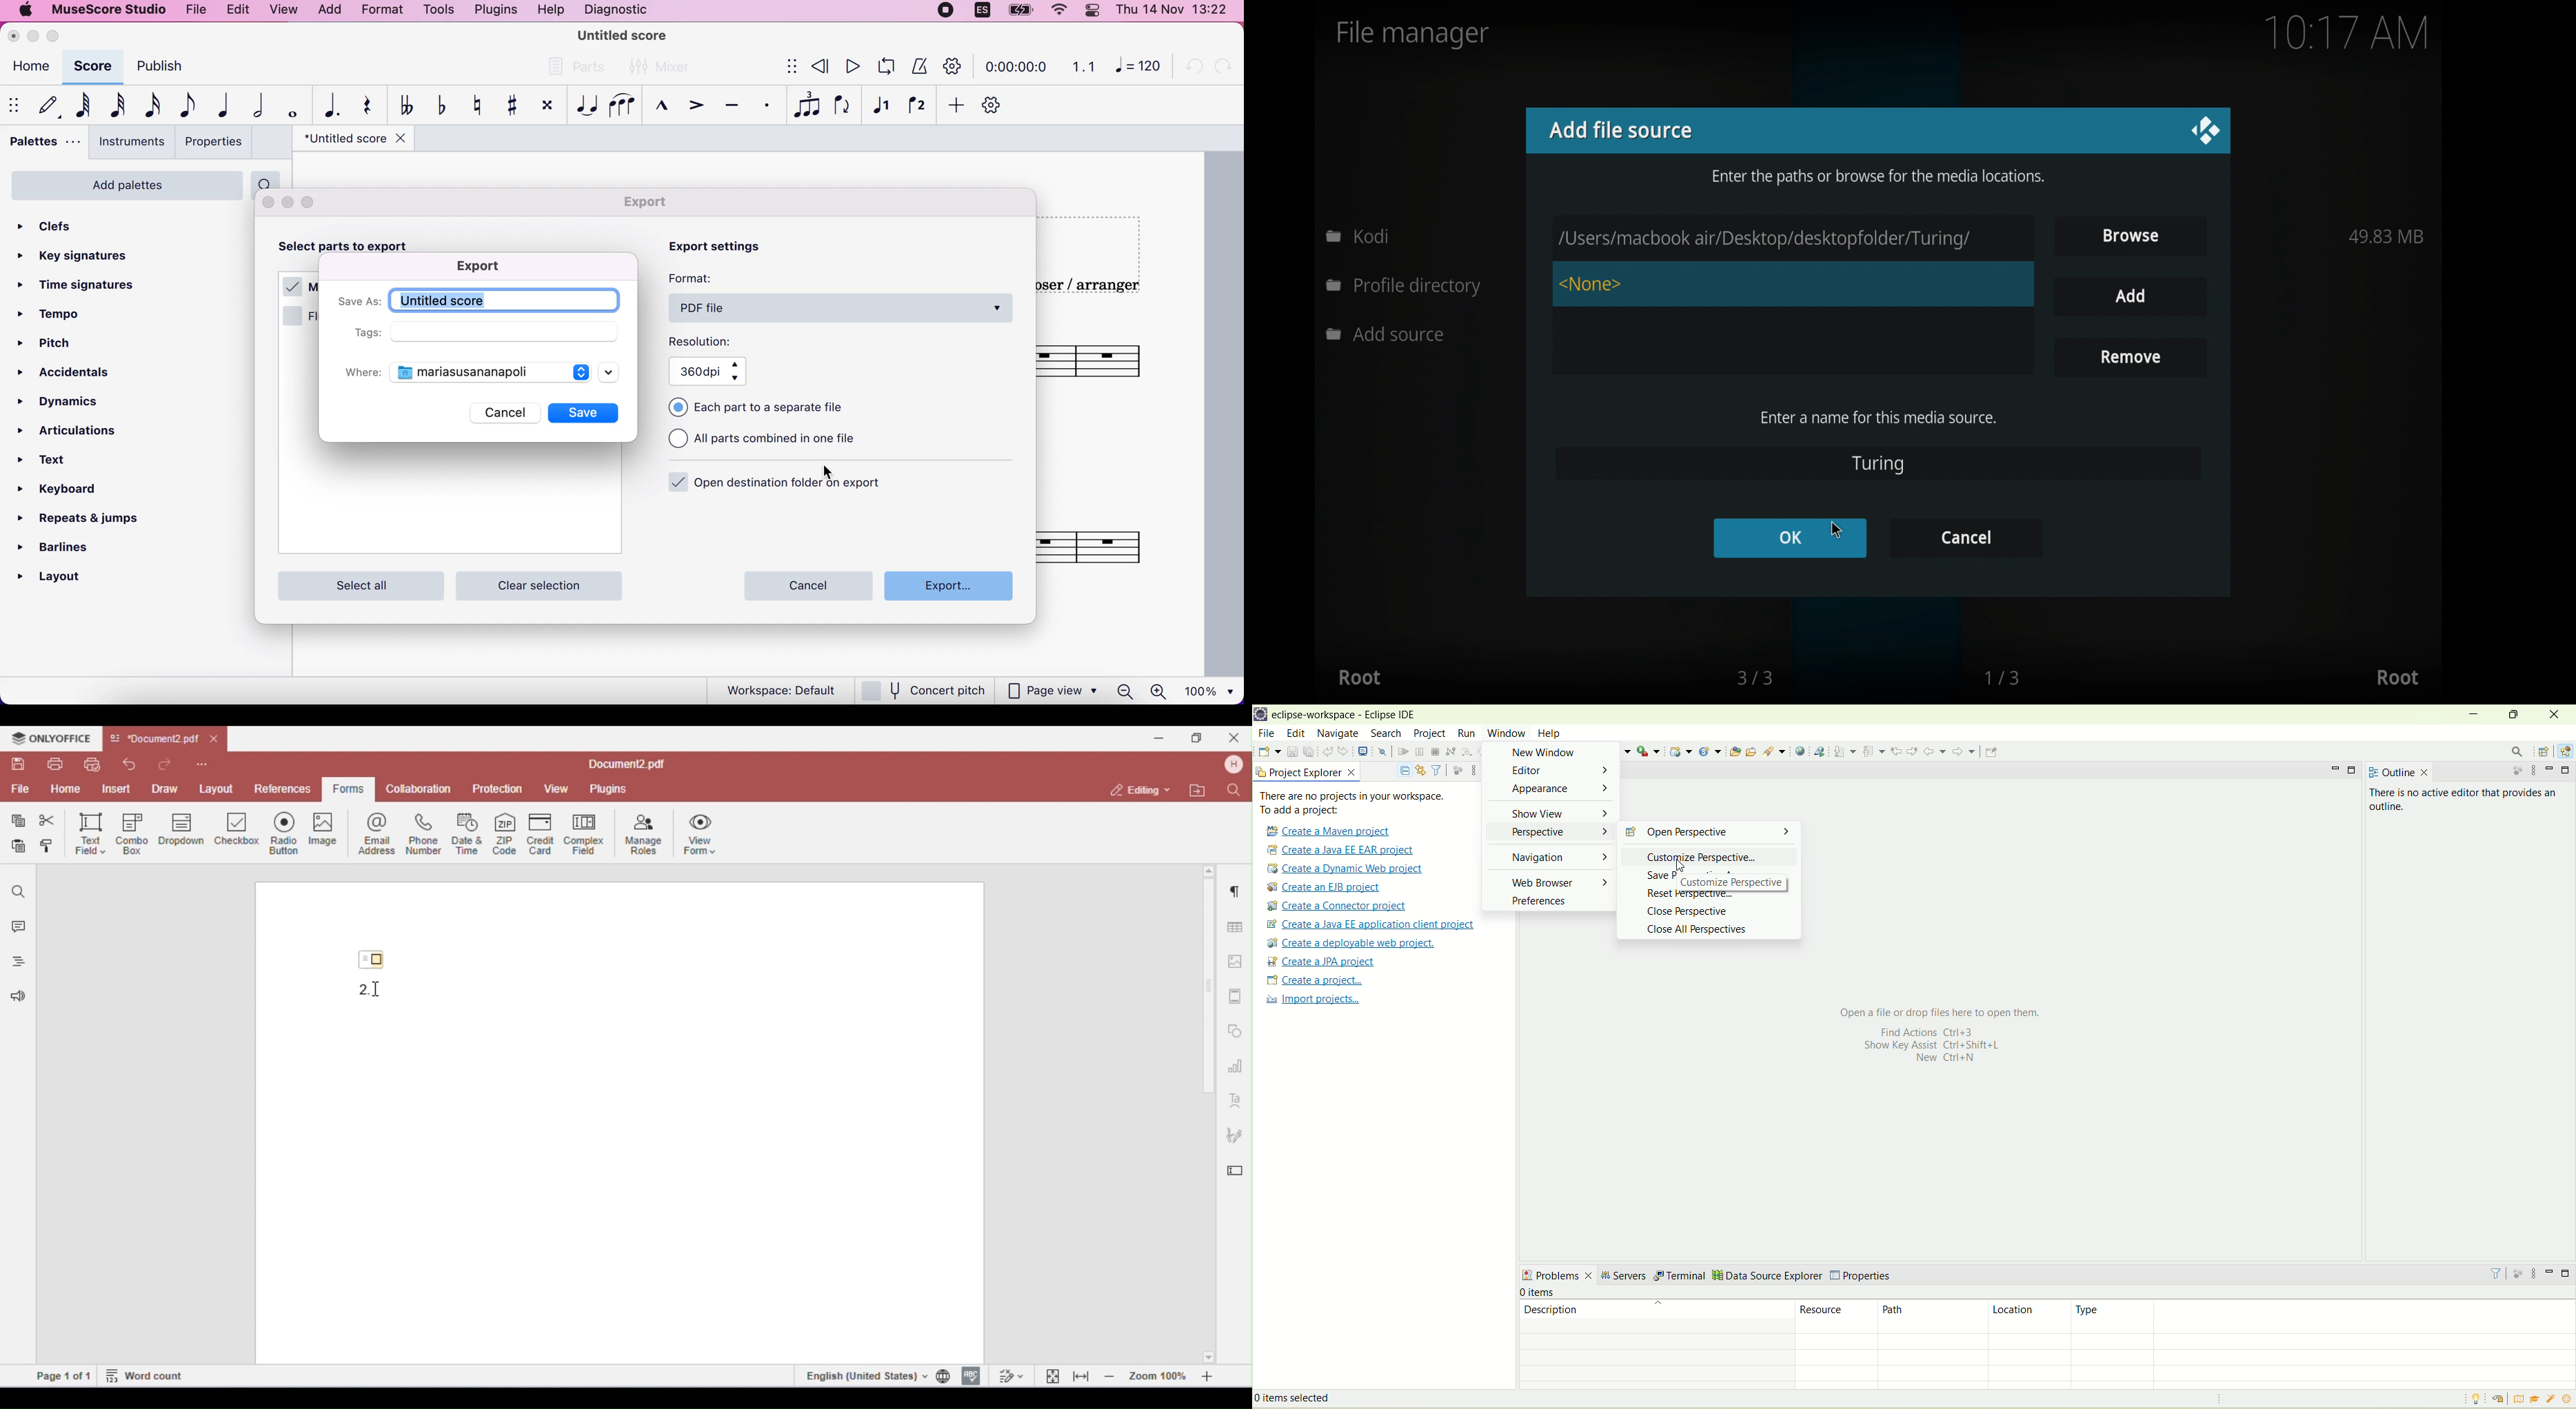 This screenshot has width=2576, height=1428. I want to click on close, so click(267, 202).